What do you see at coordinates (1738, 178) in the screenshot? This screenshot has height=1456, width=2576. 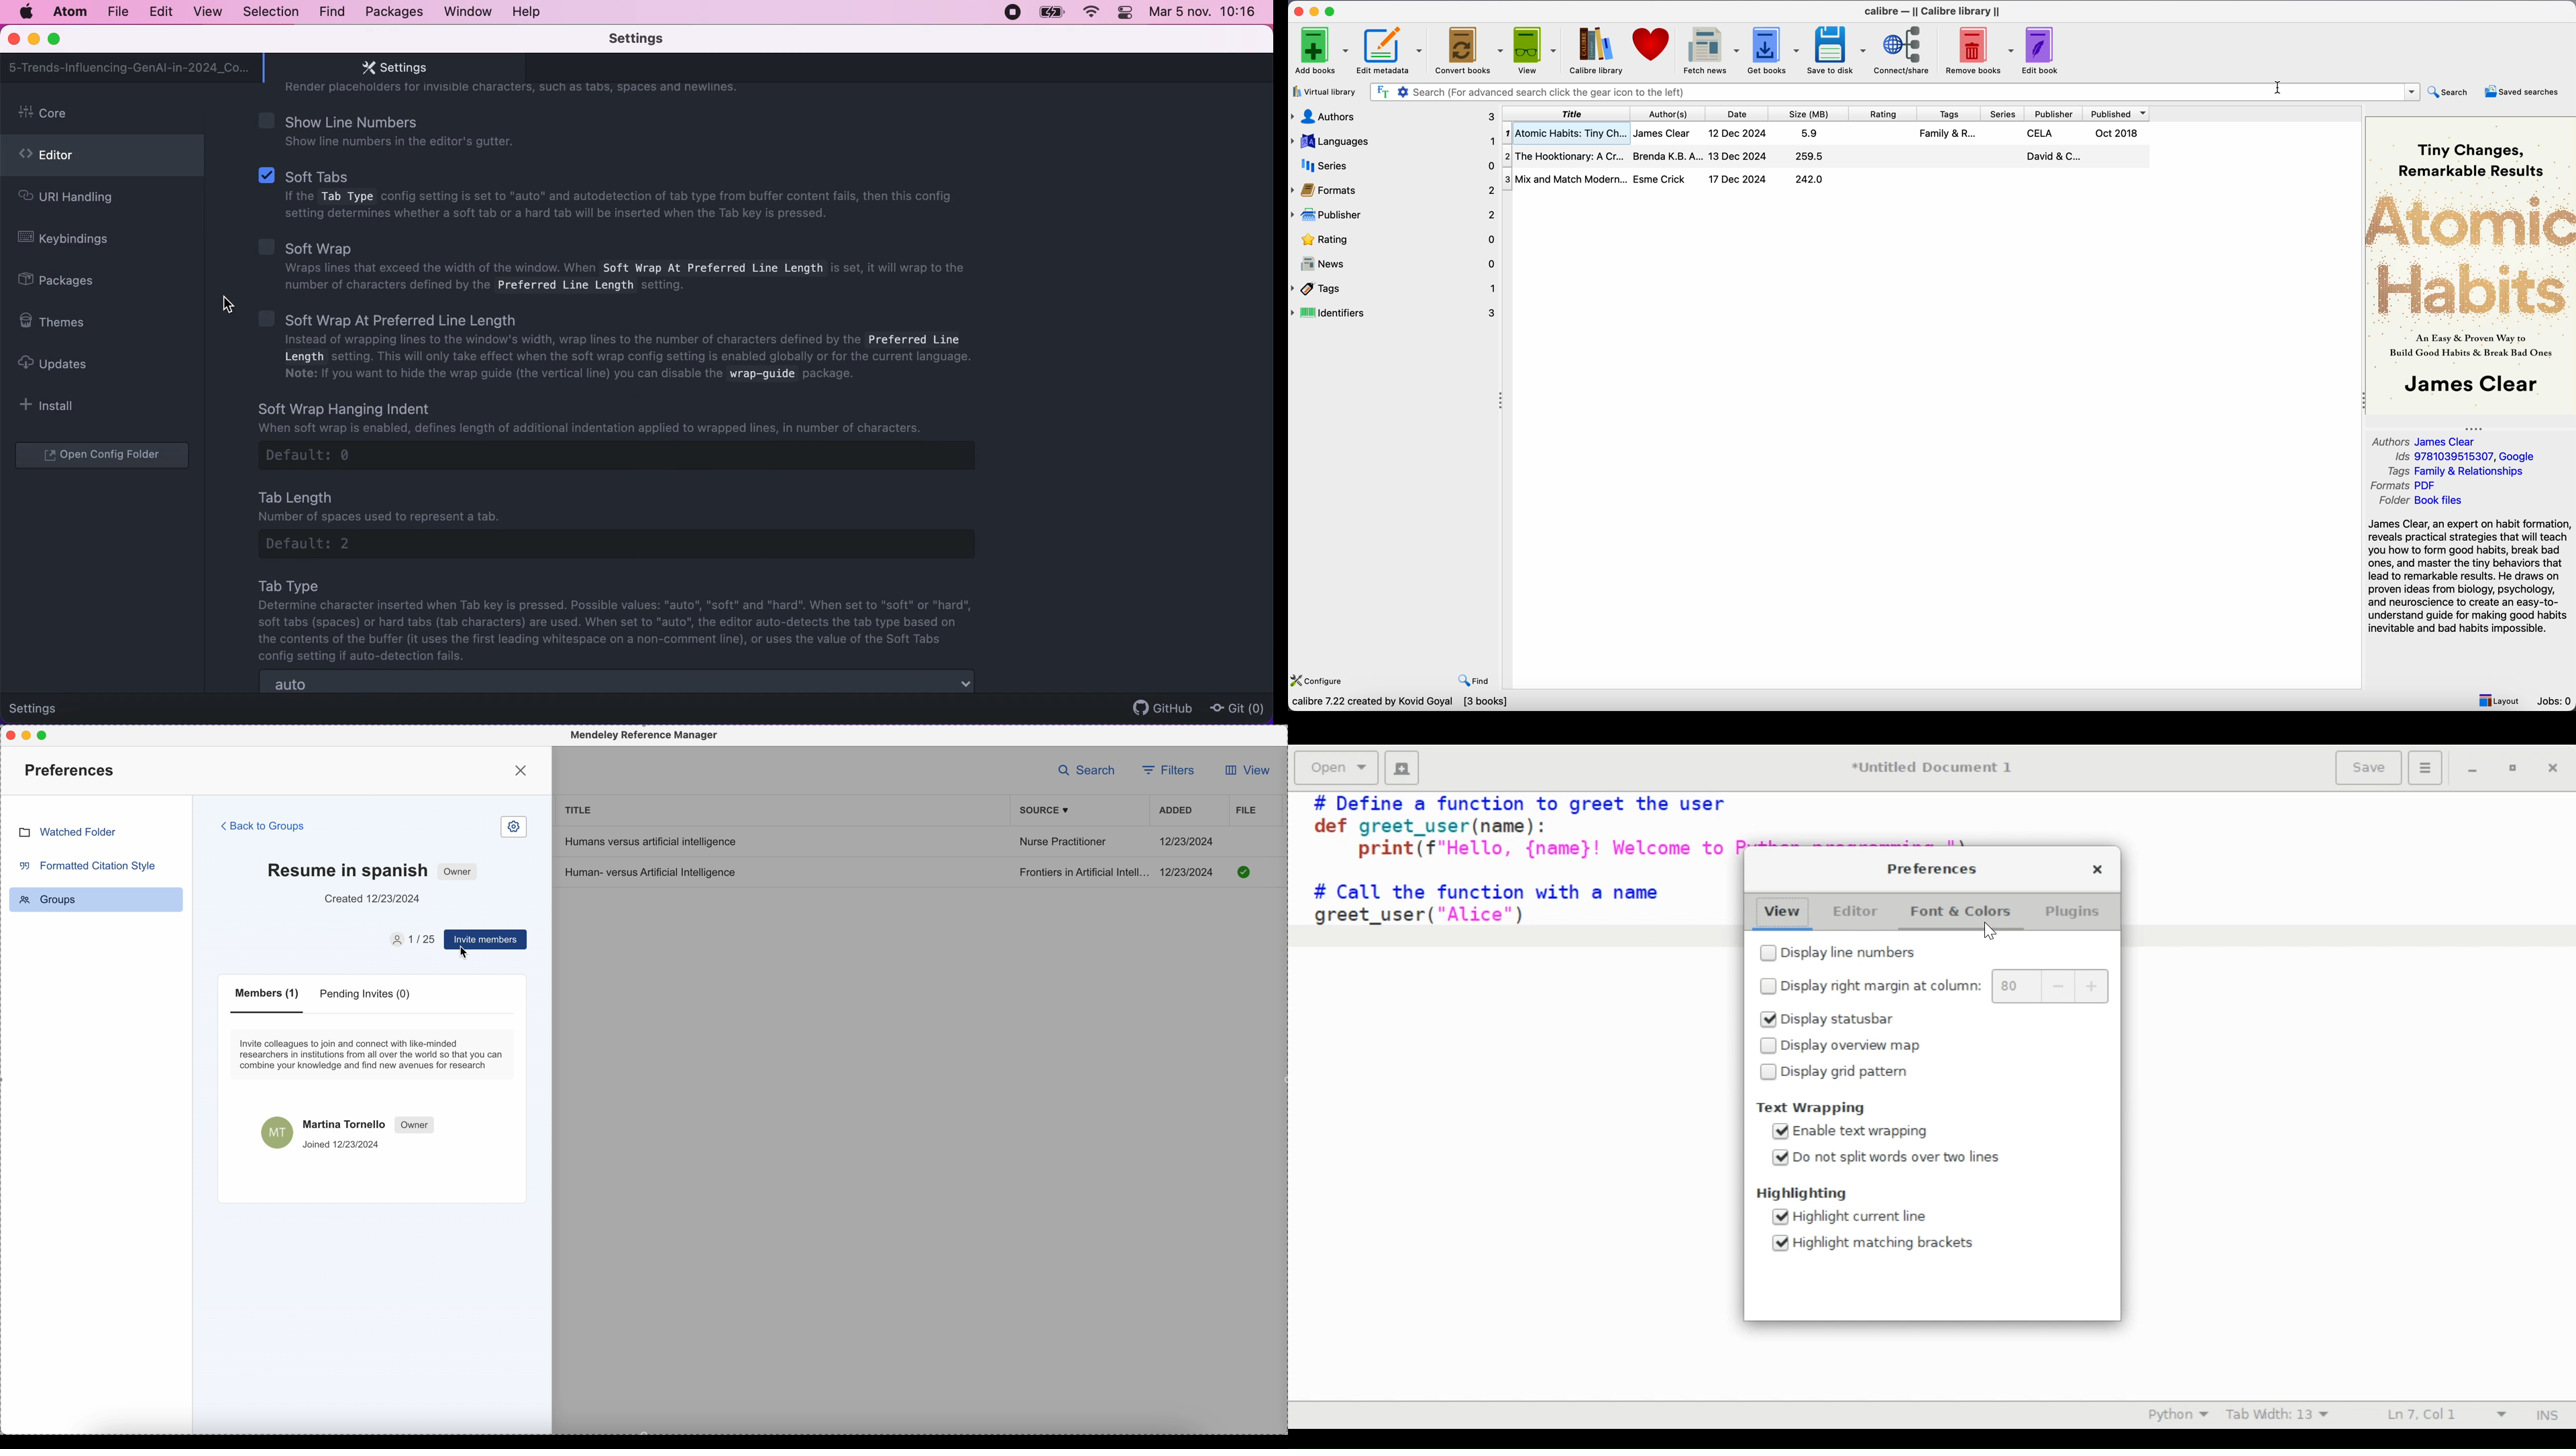 I see `17 Dec 2024` at bounding box center [1738, 178].